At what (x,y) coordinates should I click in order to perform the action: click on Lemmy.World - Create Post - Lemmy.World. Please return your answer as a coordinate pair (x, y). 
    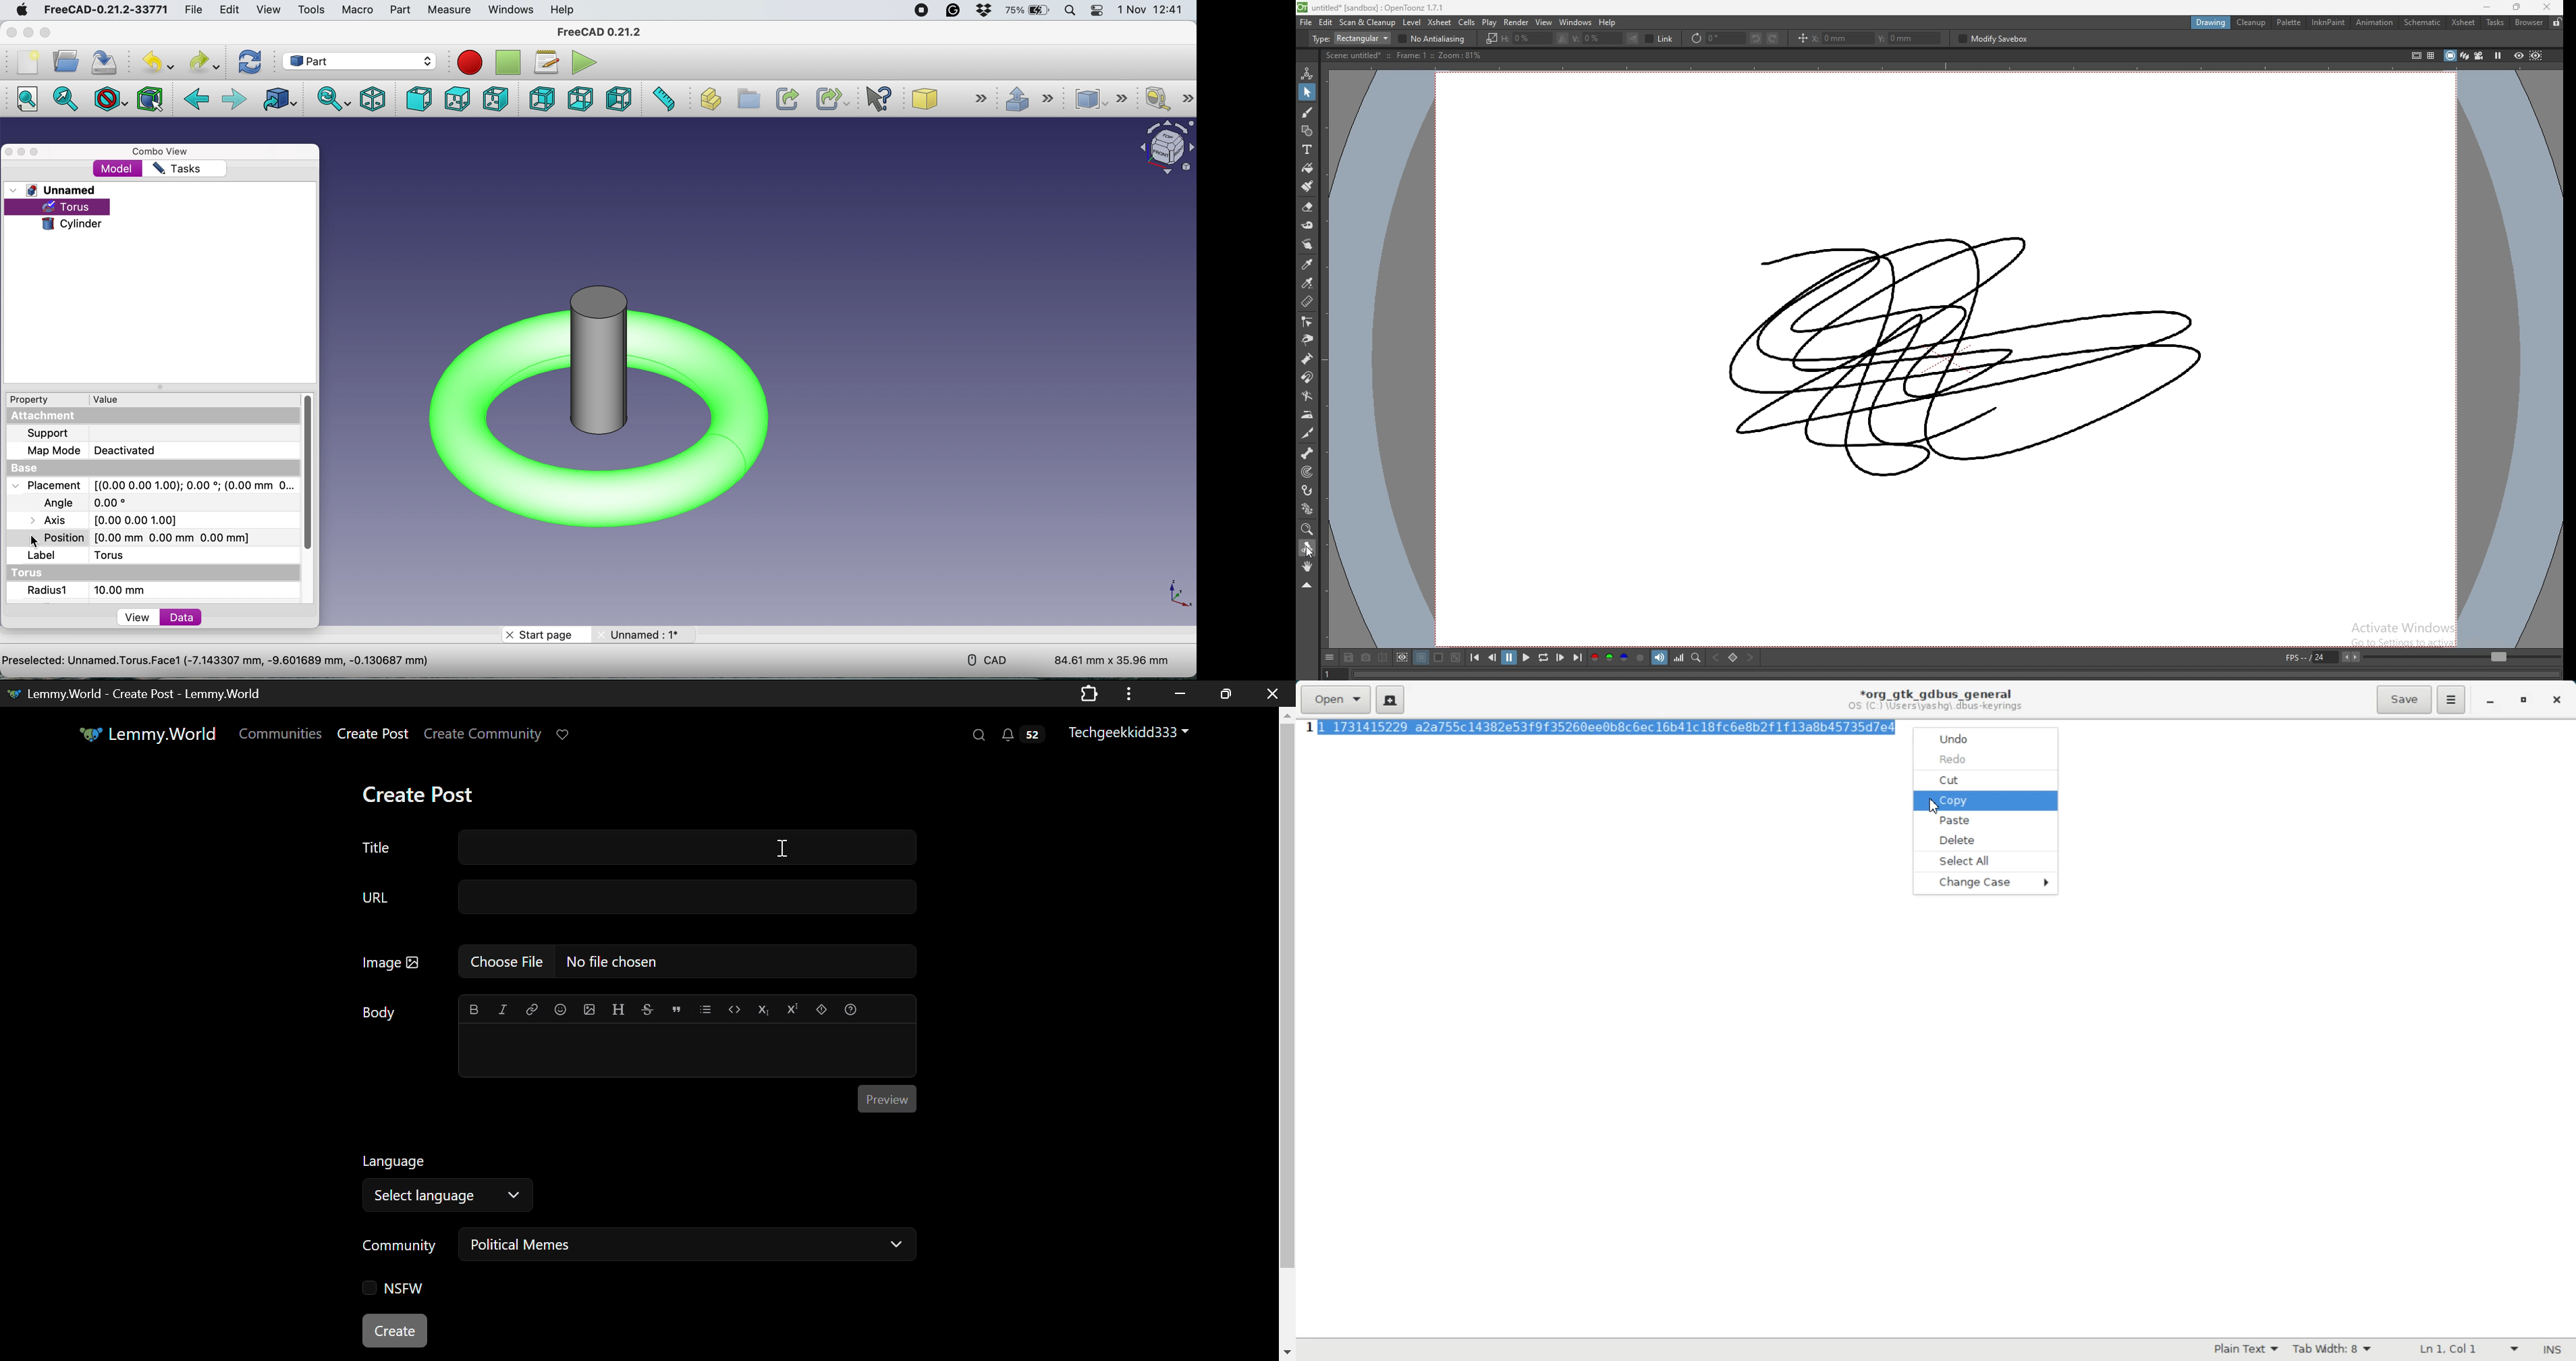
    Looking at the image, I should click on (145, 693).